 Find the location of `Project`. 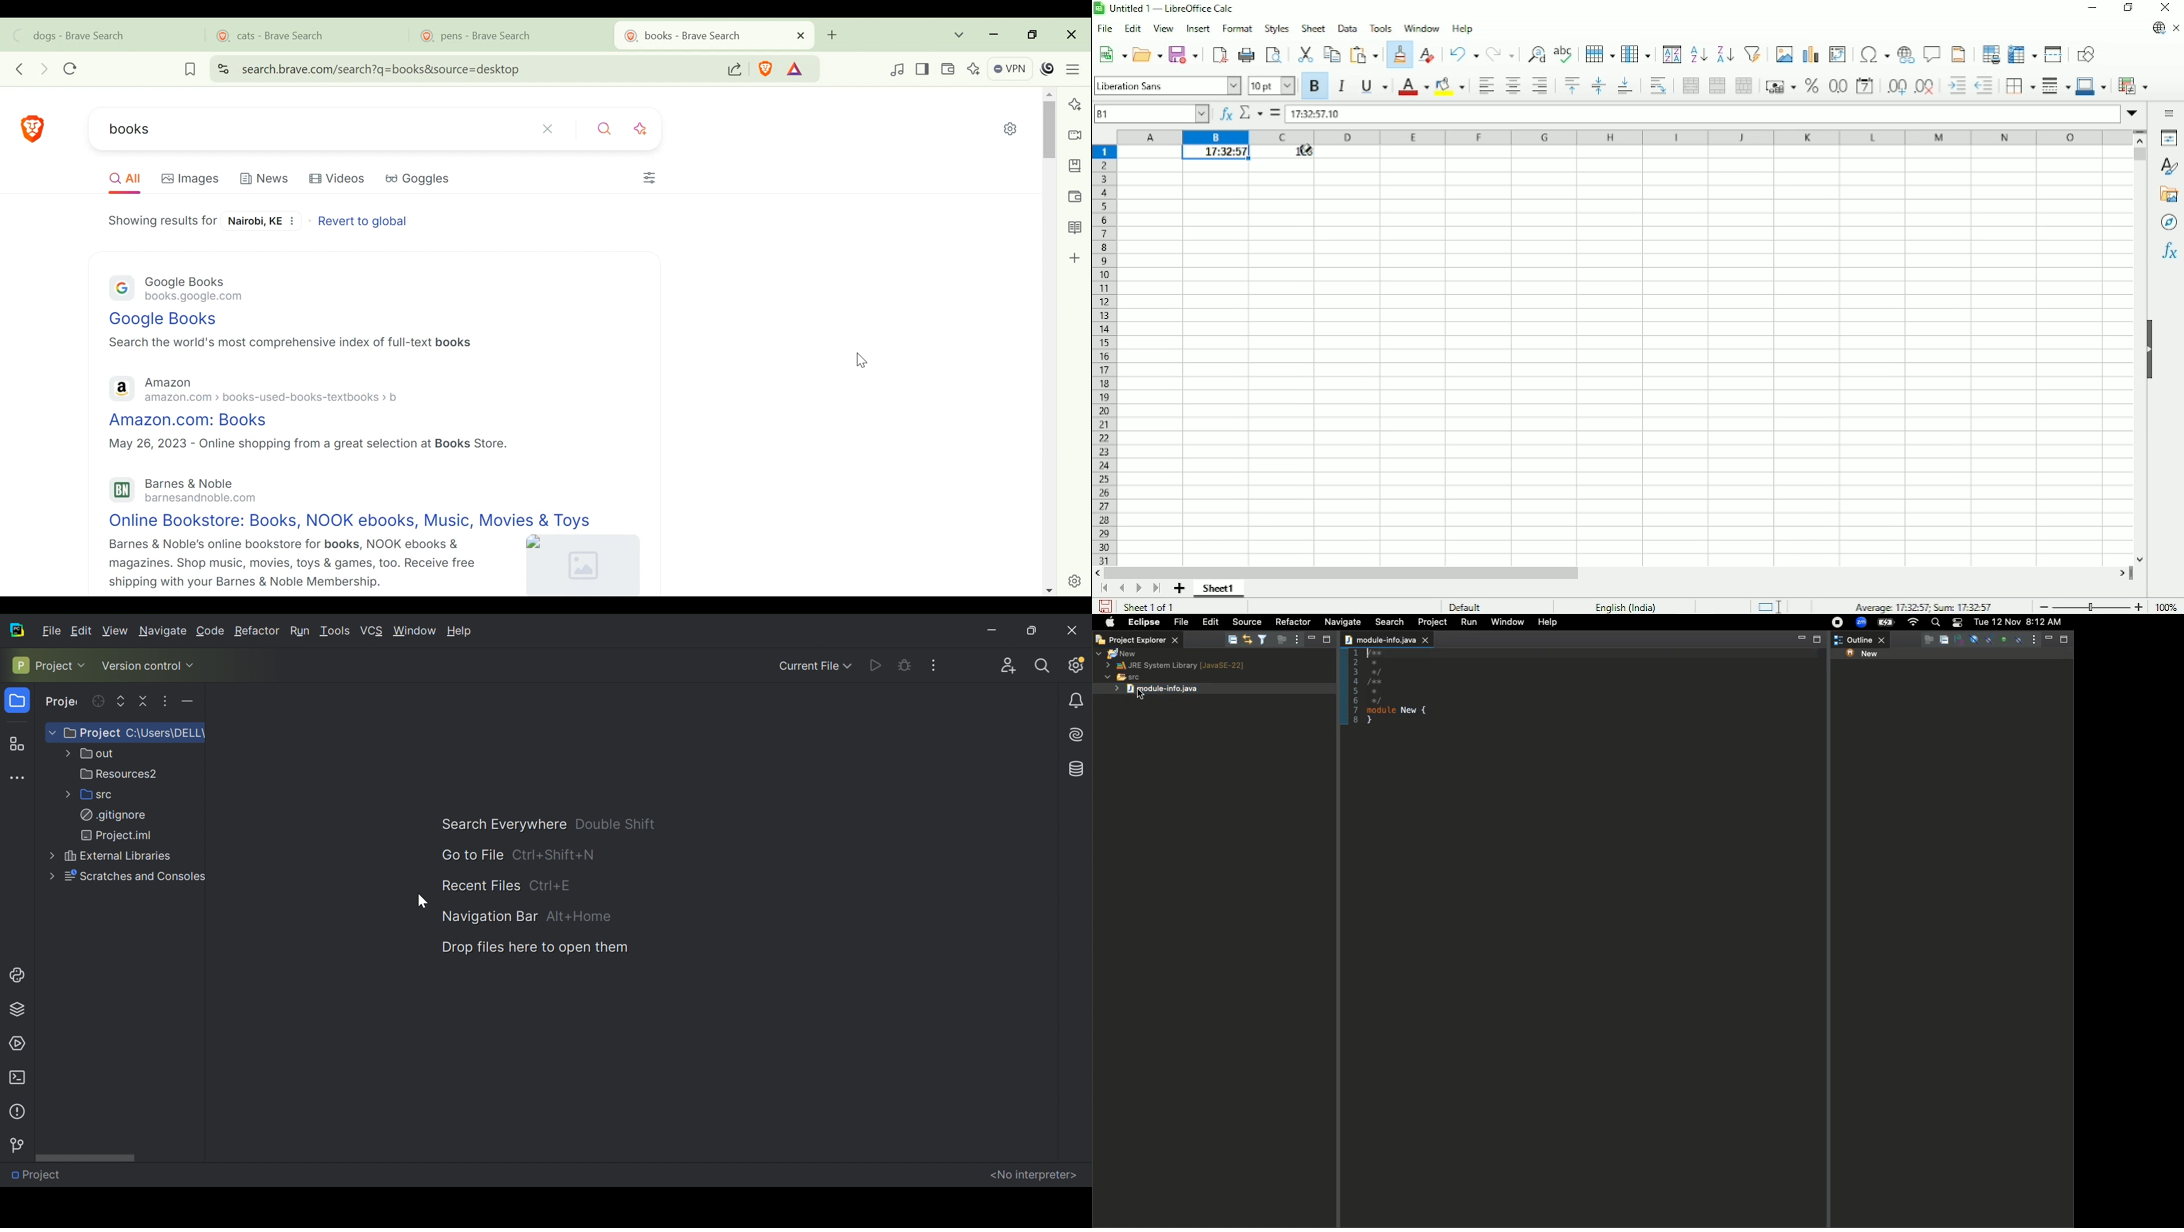

Project is located at coordinates (63, 702).